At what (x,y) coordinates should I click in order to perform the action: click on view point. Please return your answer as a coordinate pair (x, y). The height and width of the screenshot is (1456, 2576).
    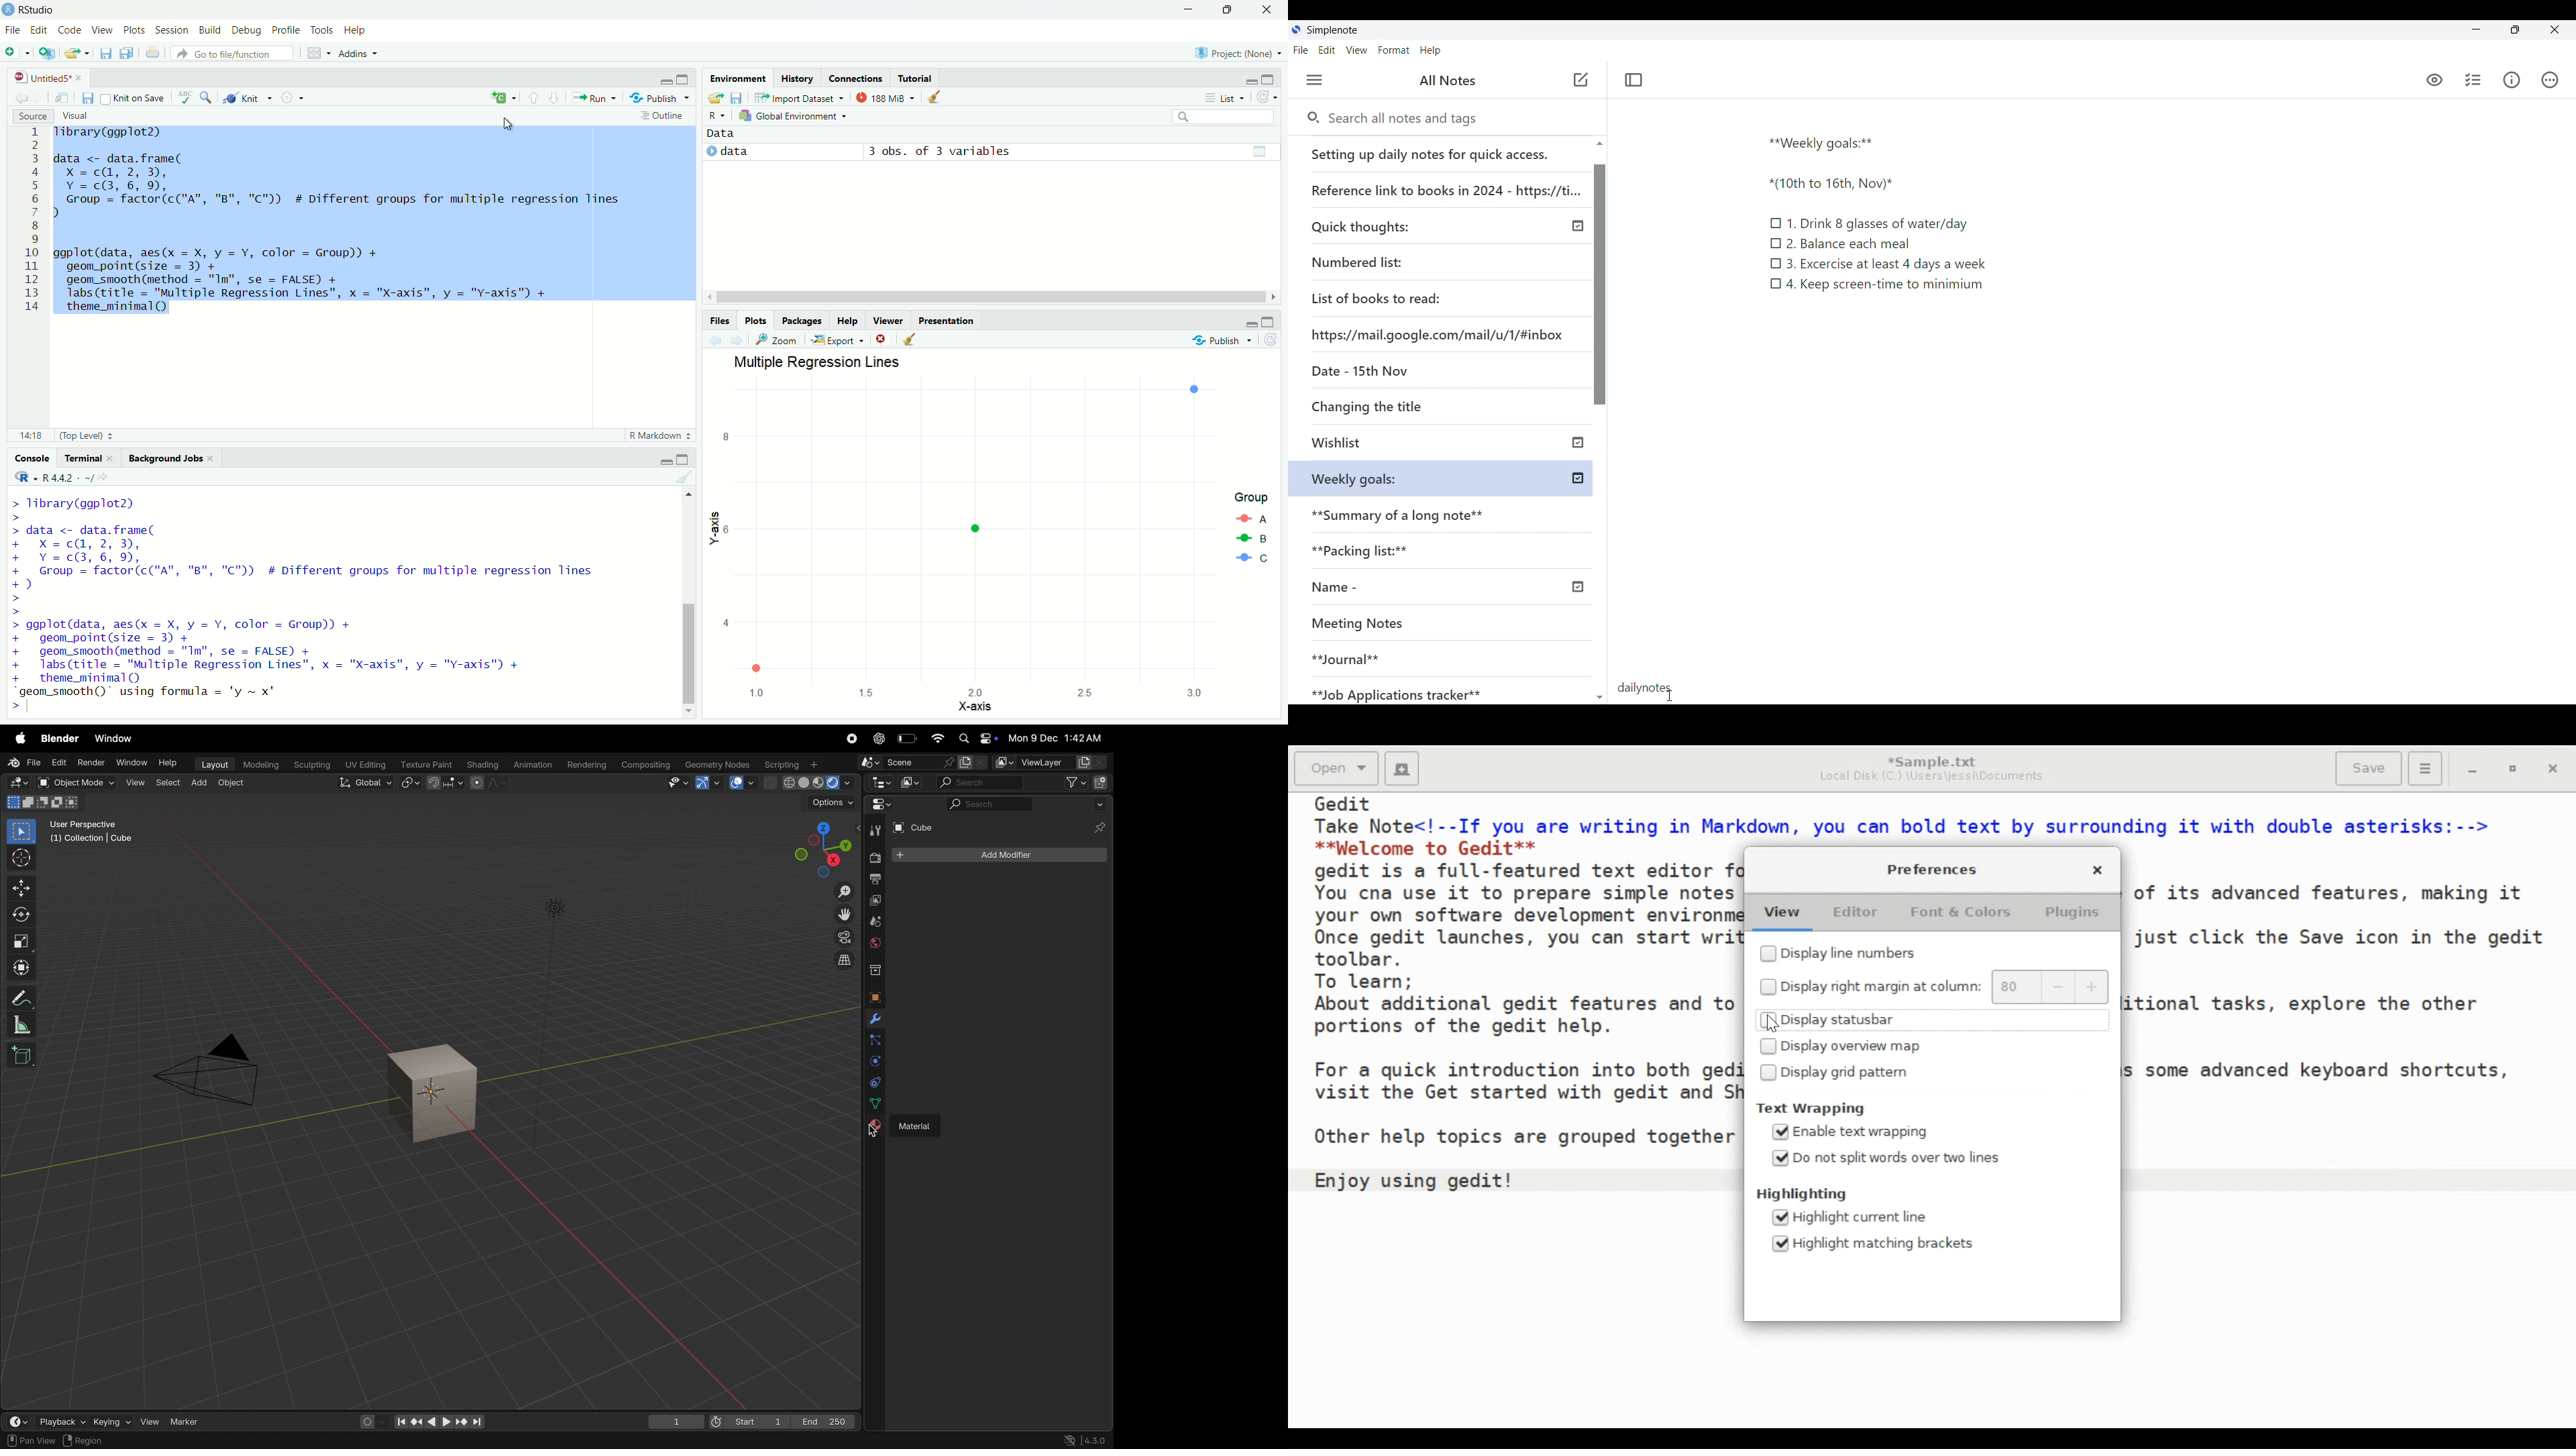
    Looking at the image, I should click on (817, 846).